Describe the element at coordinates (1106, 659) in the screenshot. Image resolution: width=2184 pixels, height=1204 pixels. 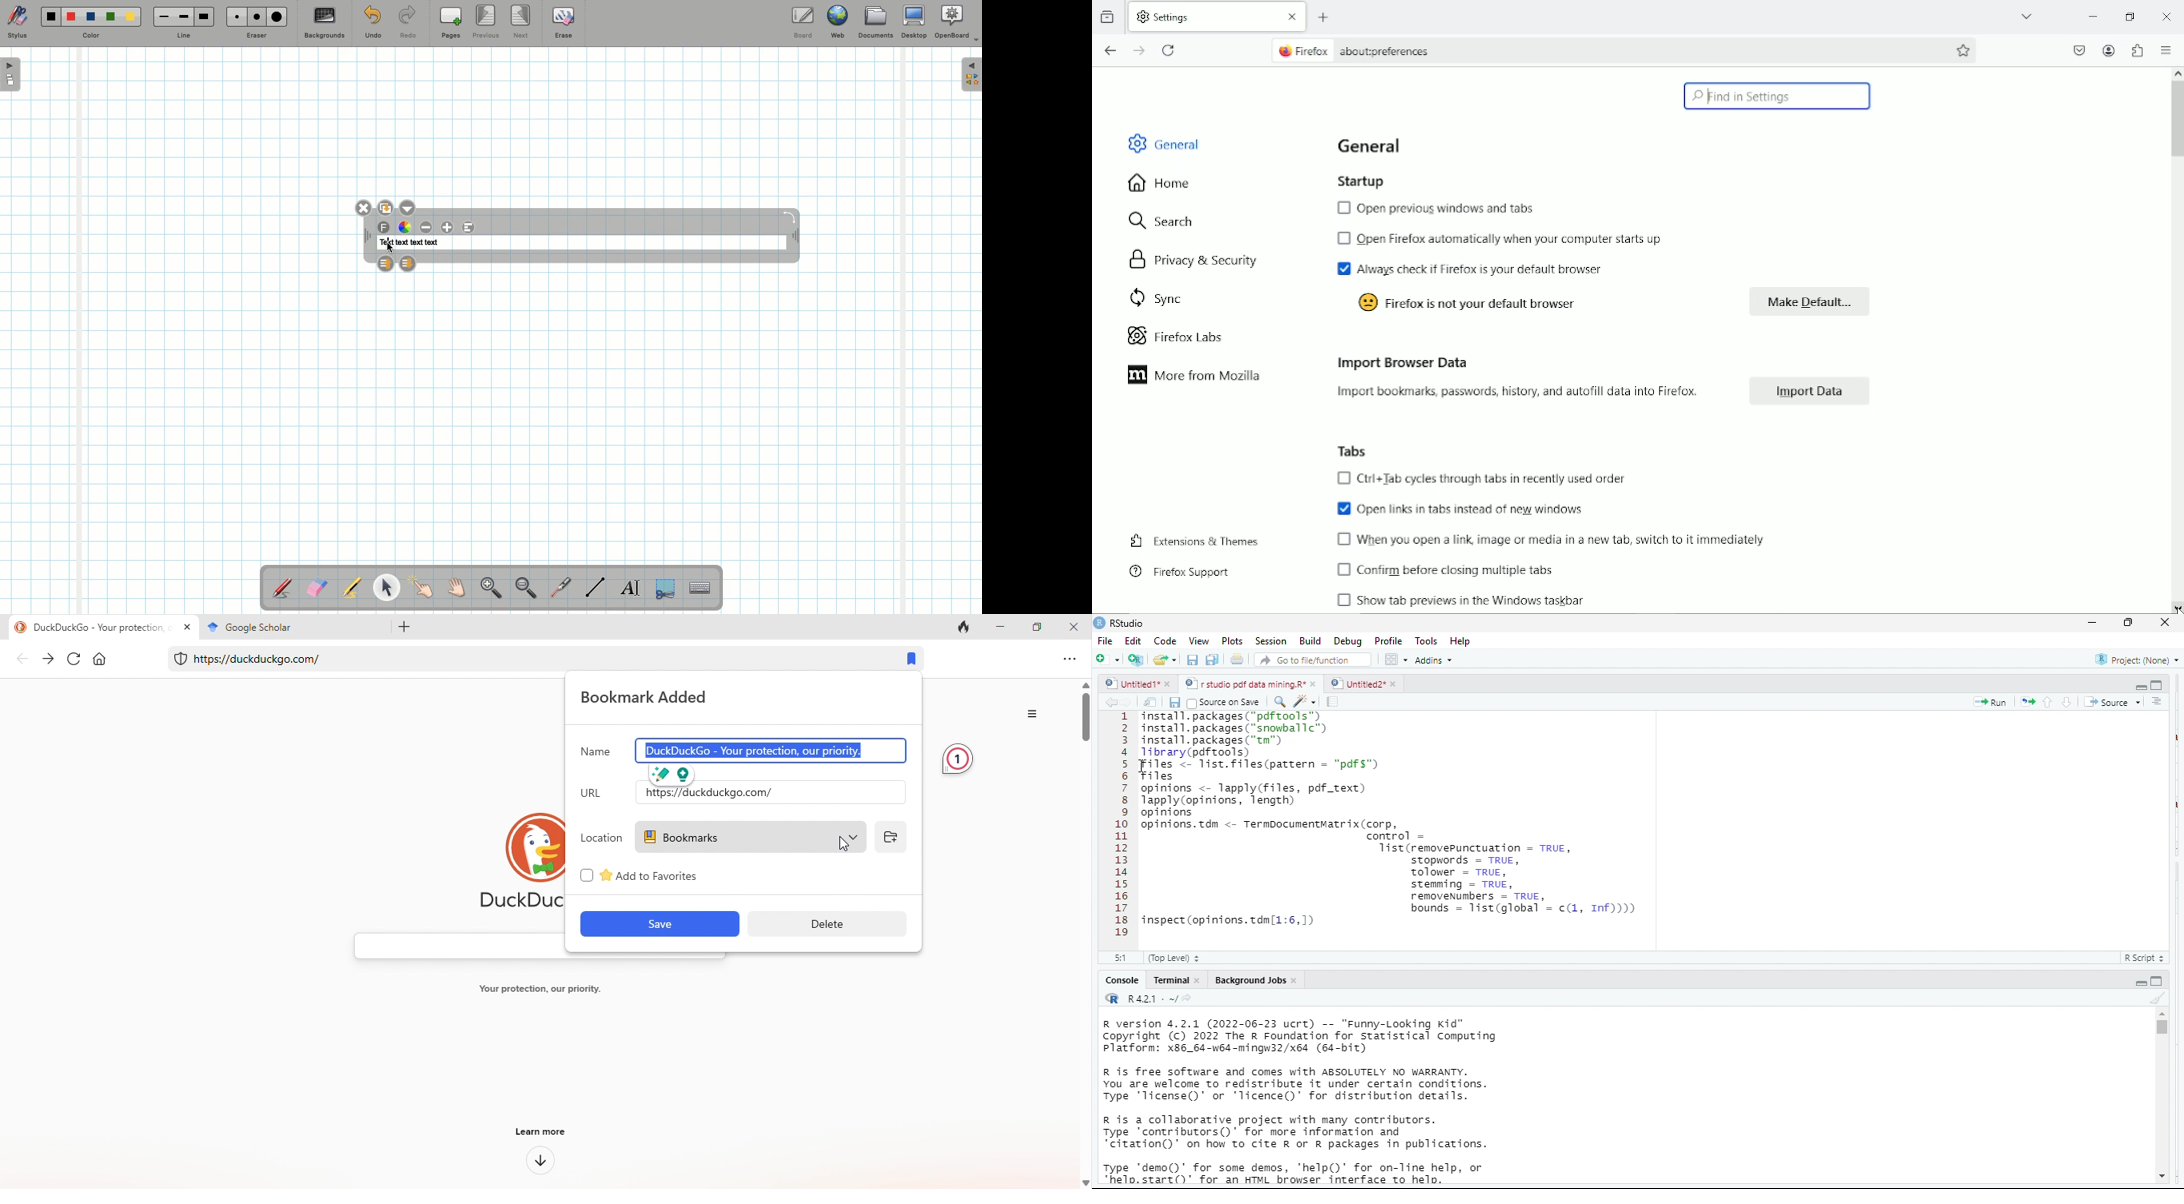
I see `new file` at that location.